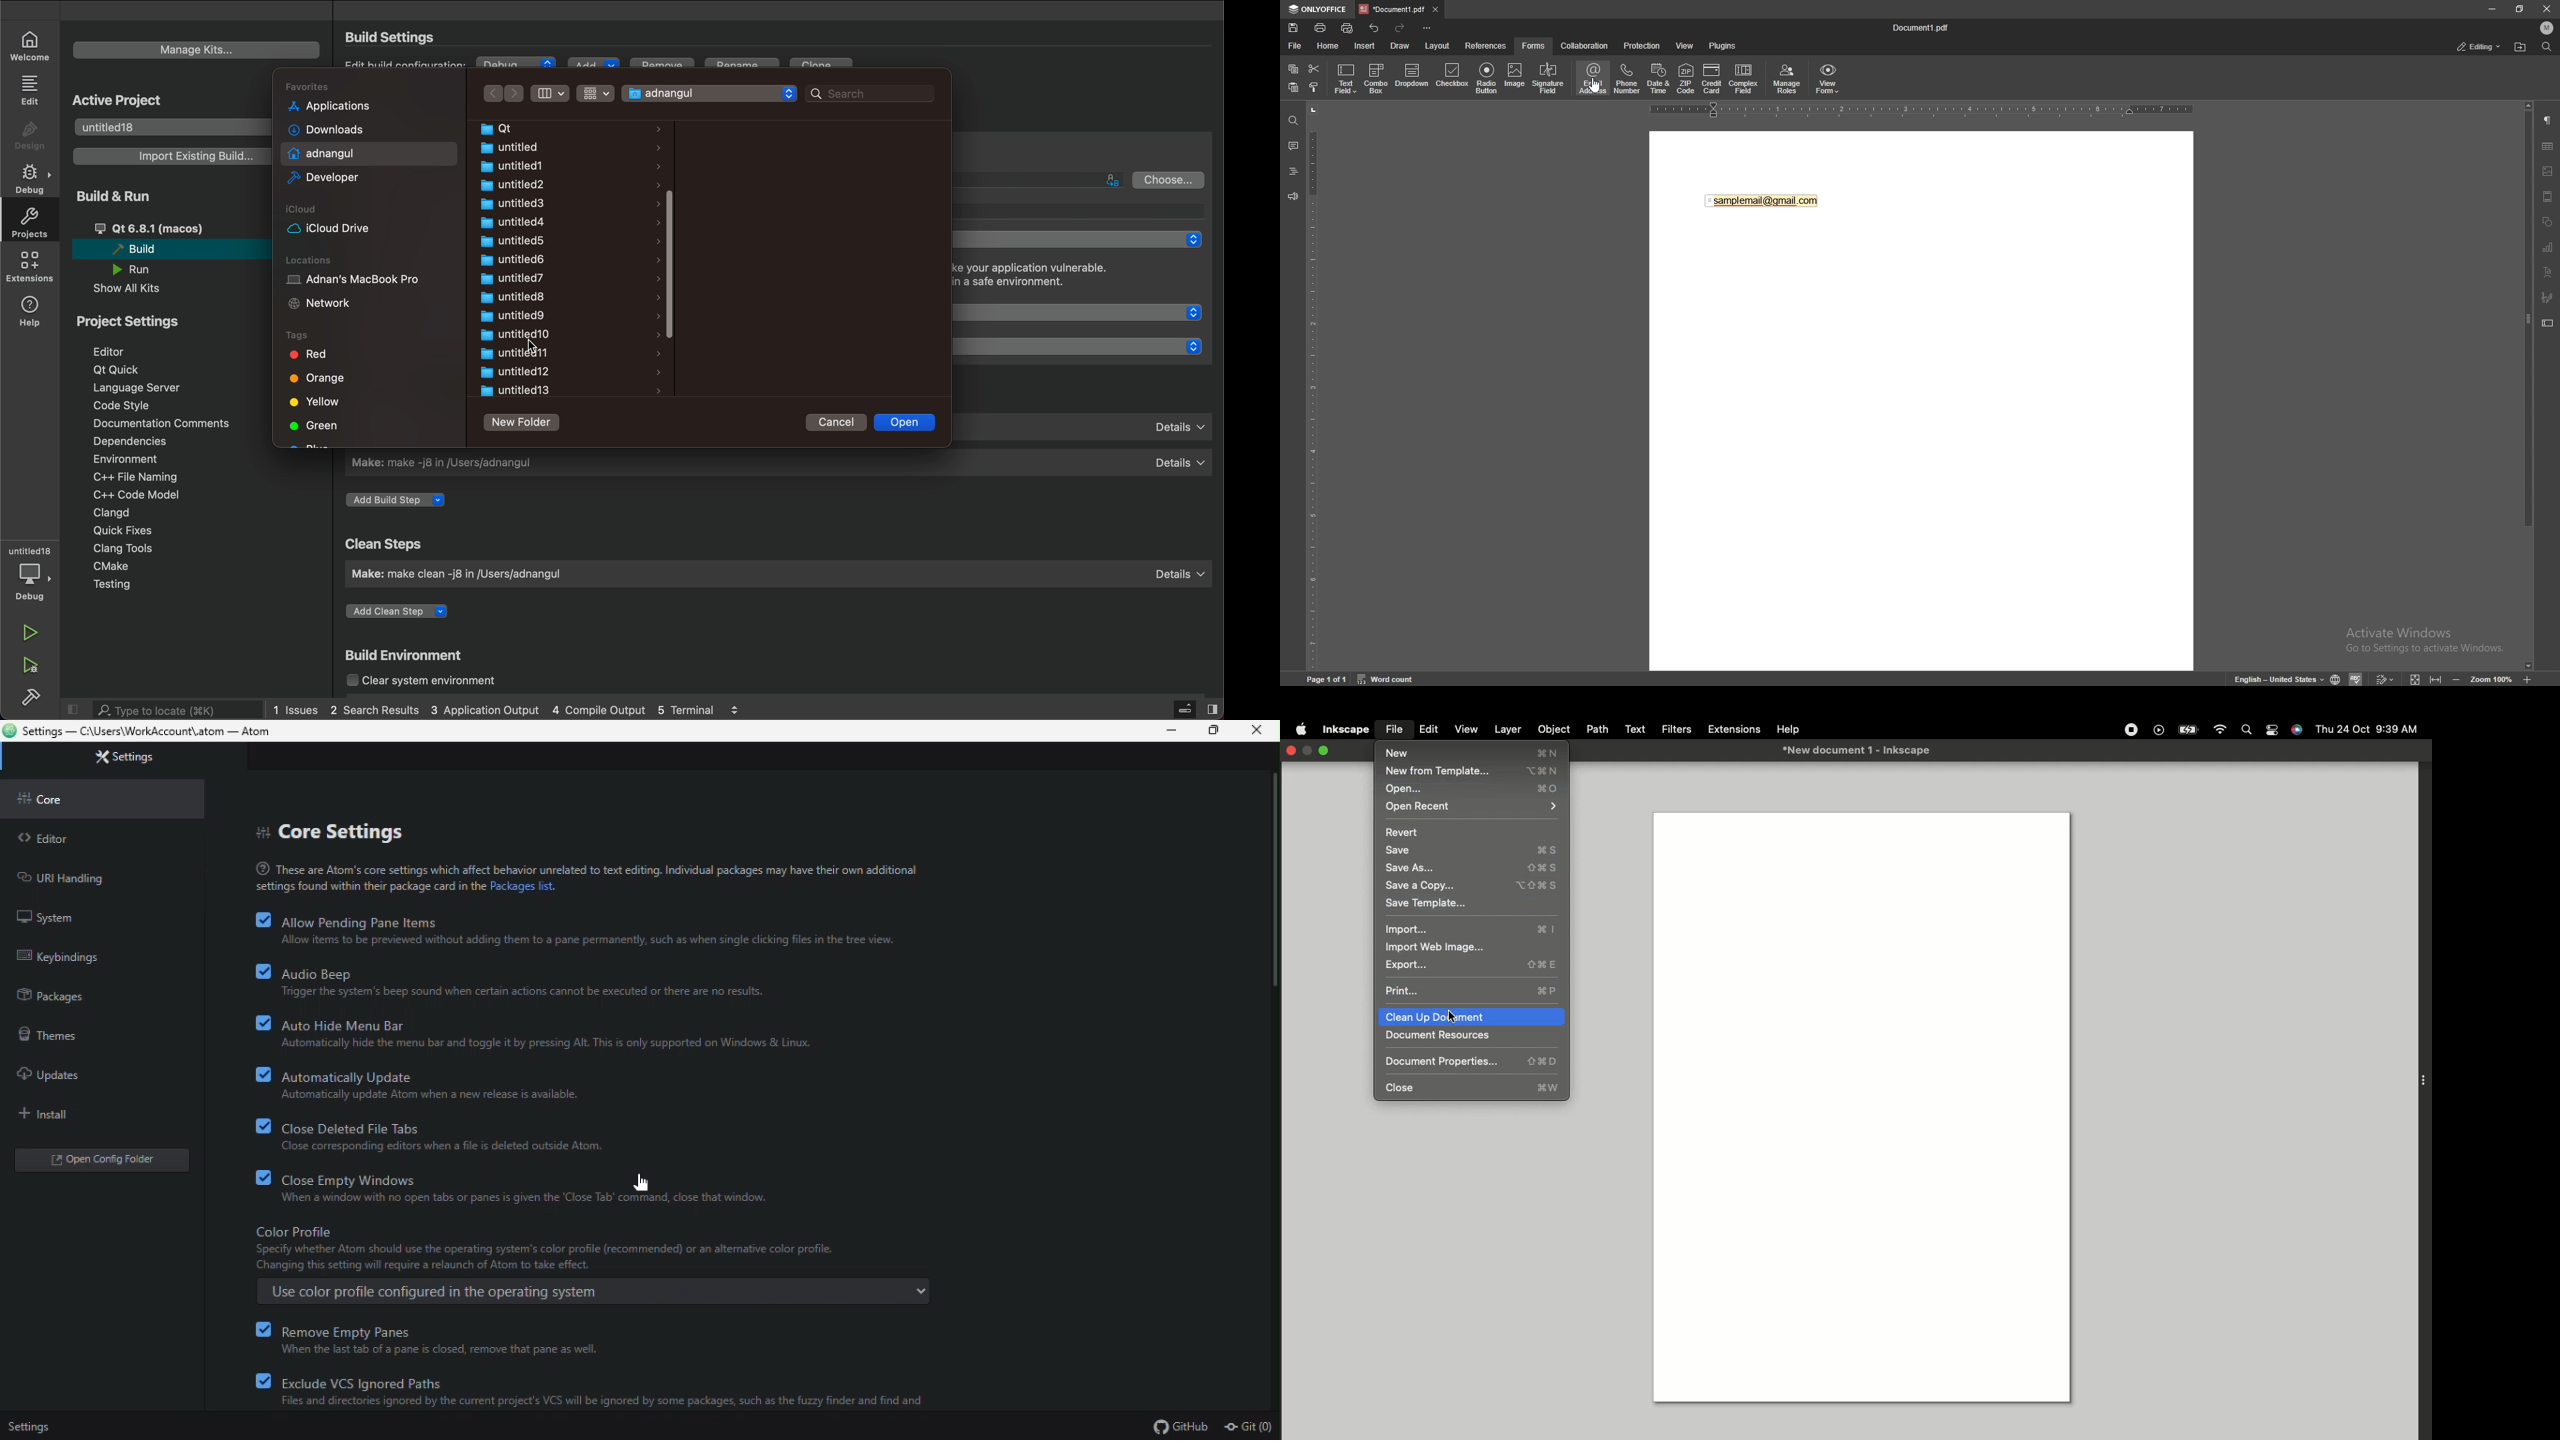  What do you see at coordinates (603, 1137) in the screenshot?
I see `Close deleted file tabs` at bounding box center [603, 1137].